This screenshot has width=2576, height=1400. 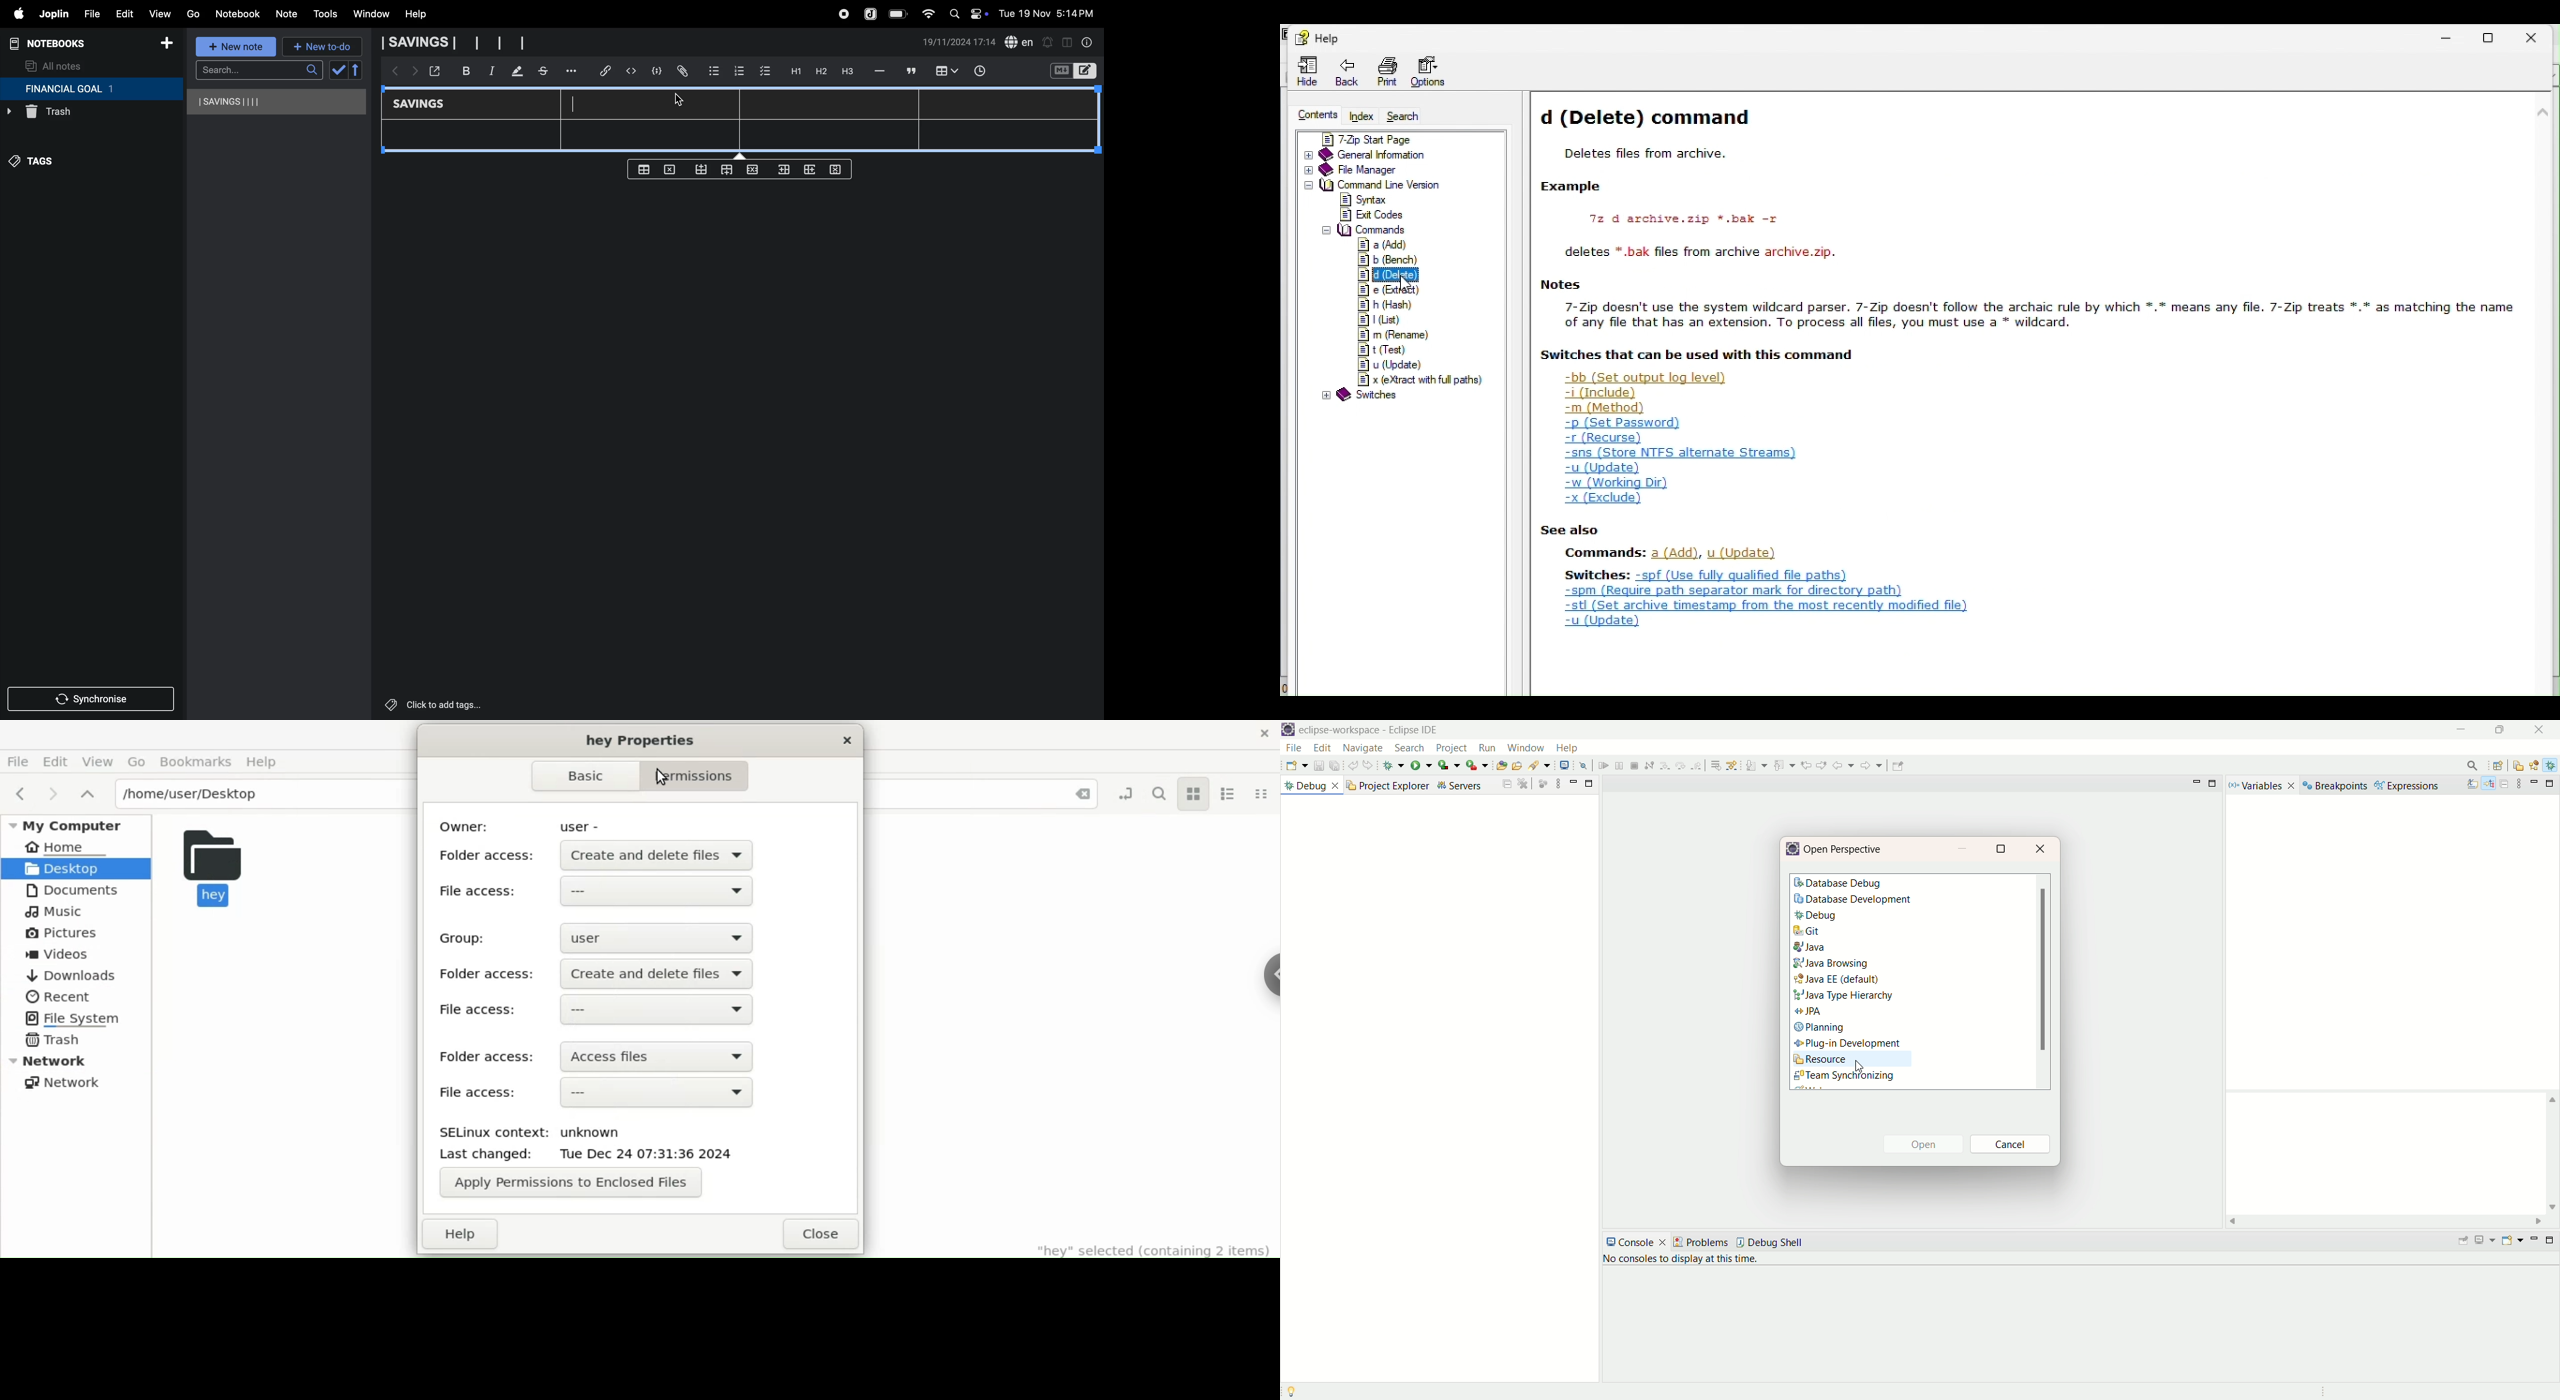 I want to click on record, so click(x=843, y=14).